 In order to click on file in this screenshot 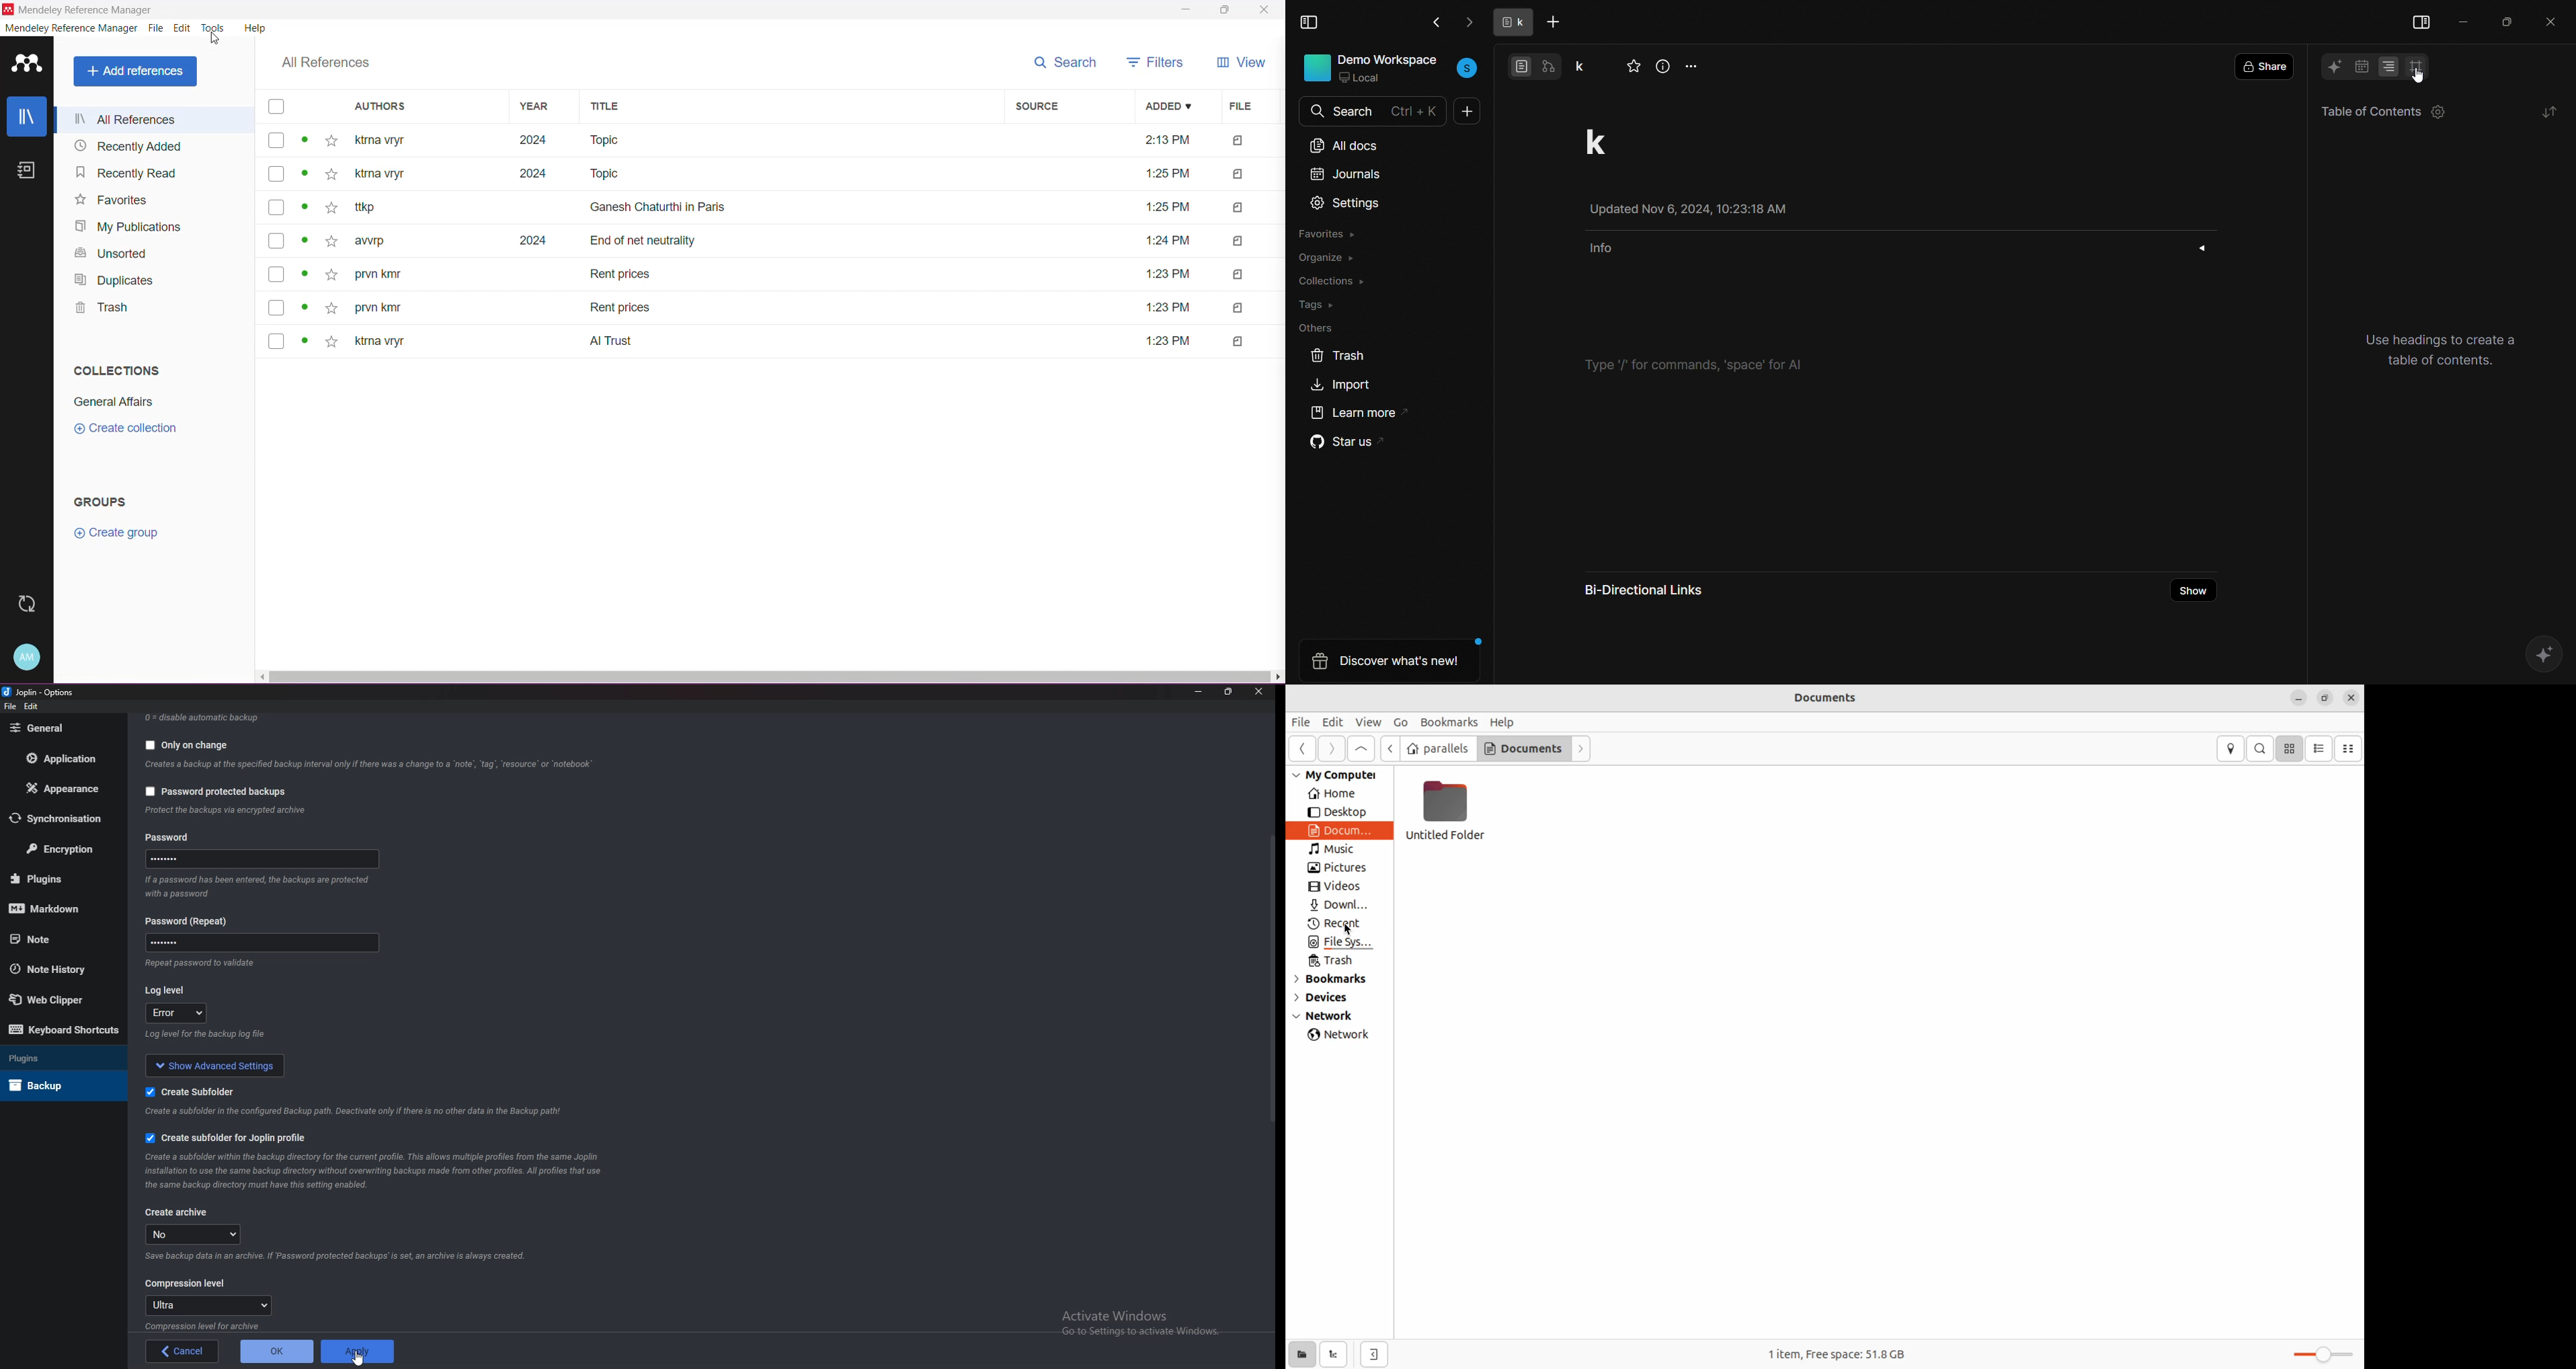, I will do `click(1167, 206)`.